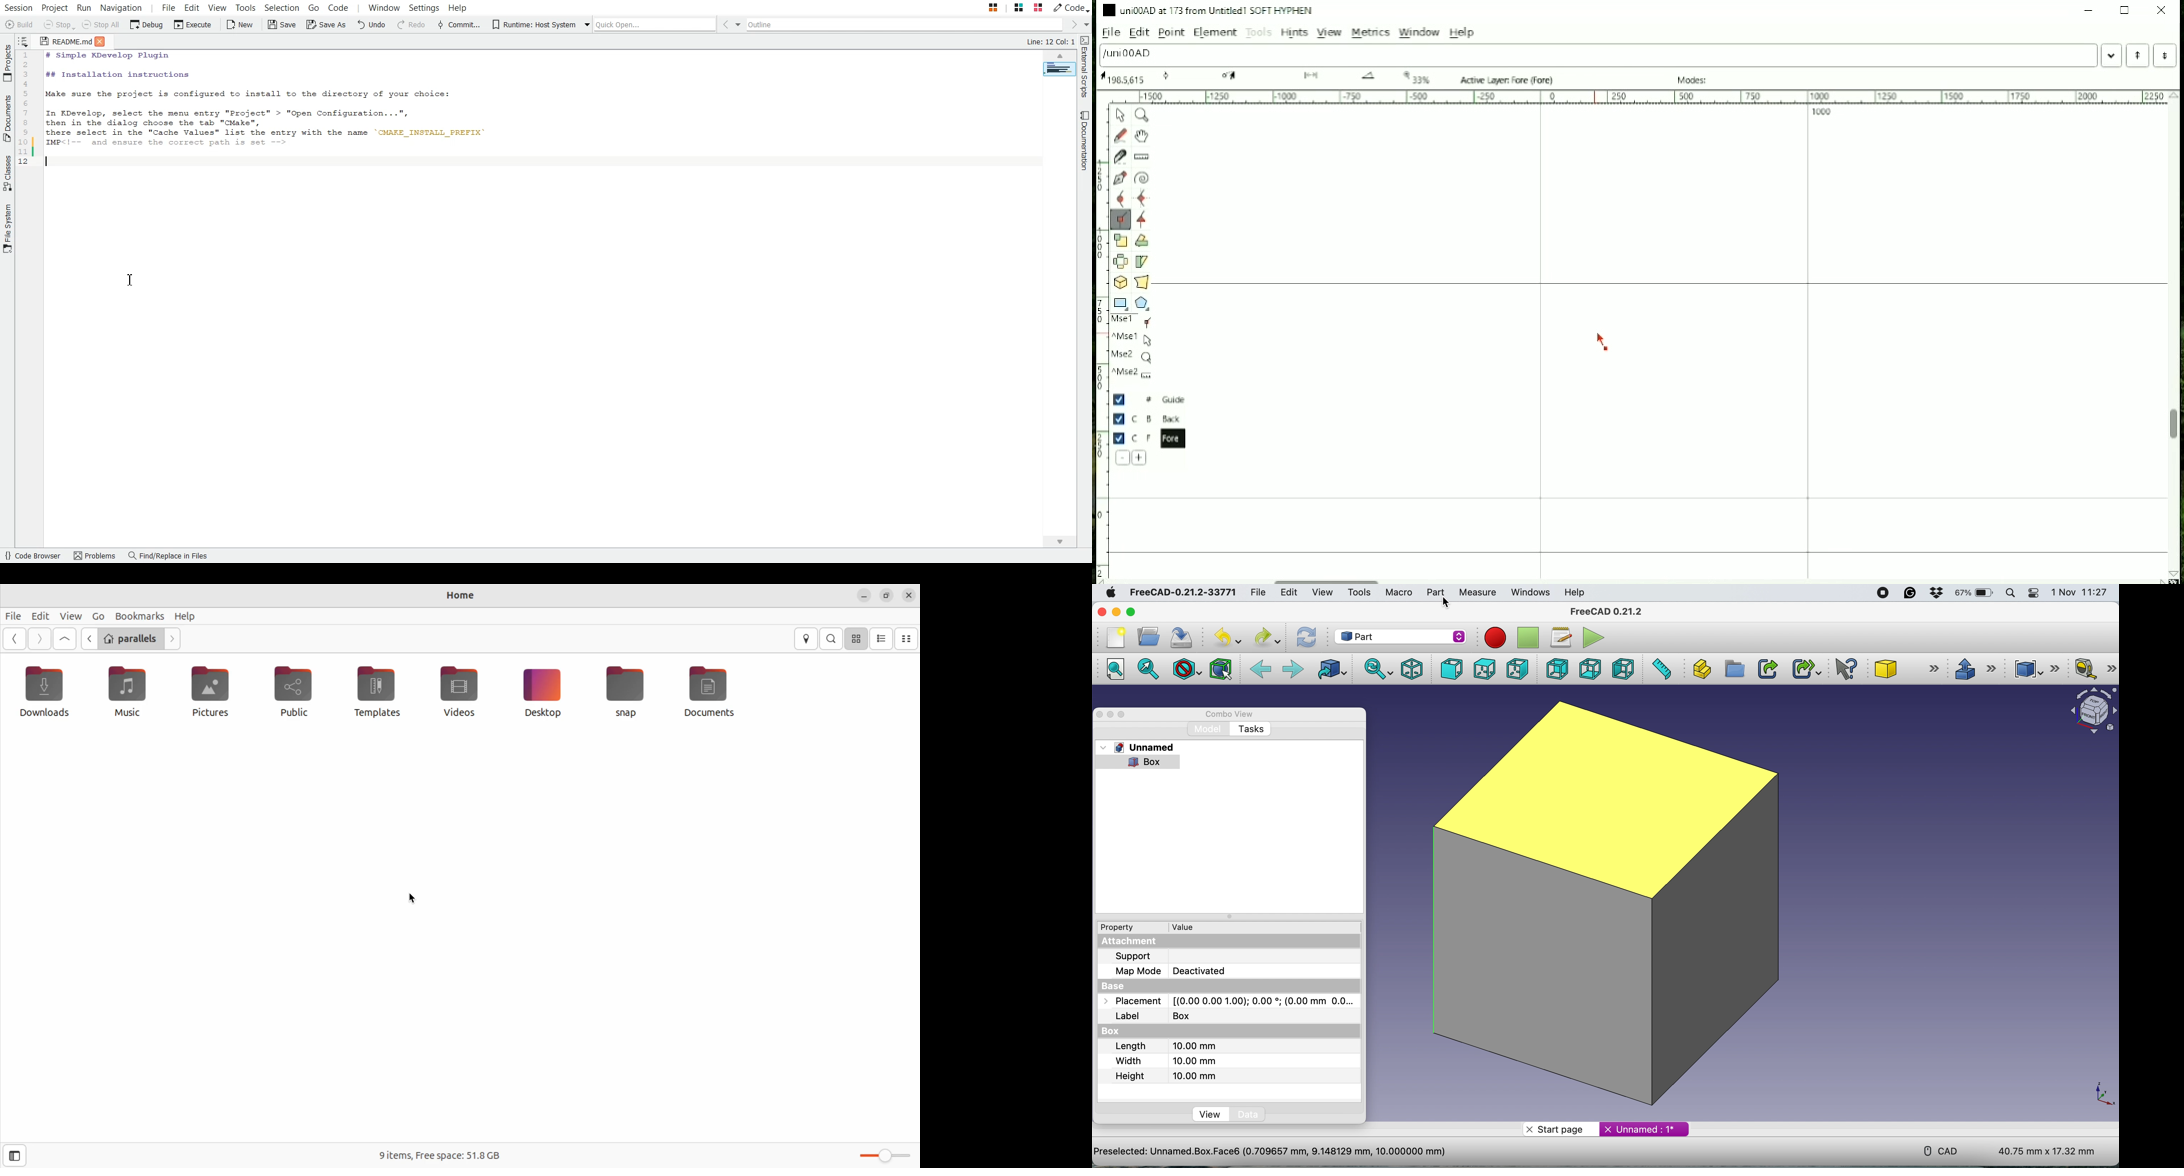 The image size is (2184, 1176). I want to click on Skew the selection, so click(1141, 262).